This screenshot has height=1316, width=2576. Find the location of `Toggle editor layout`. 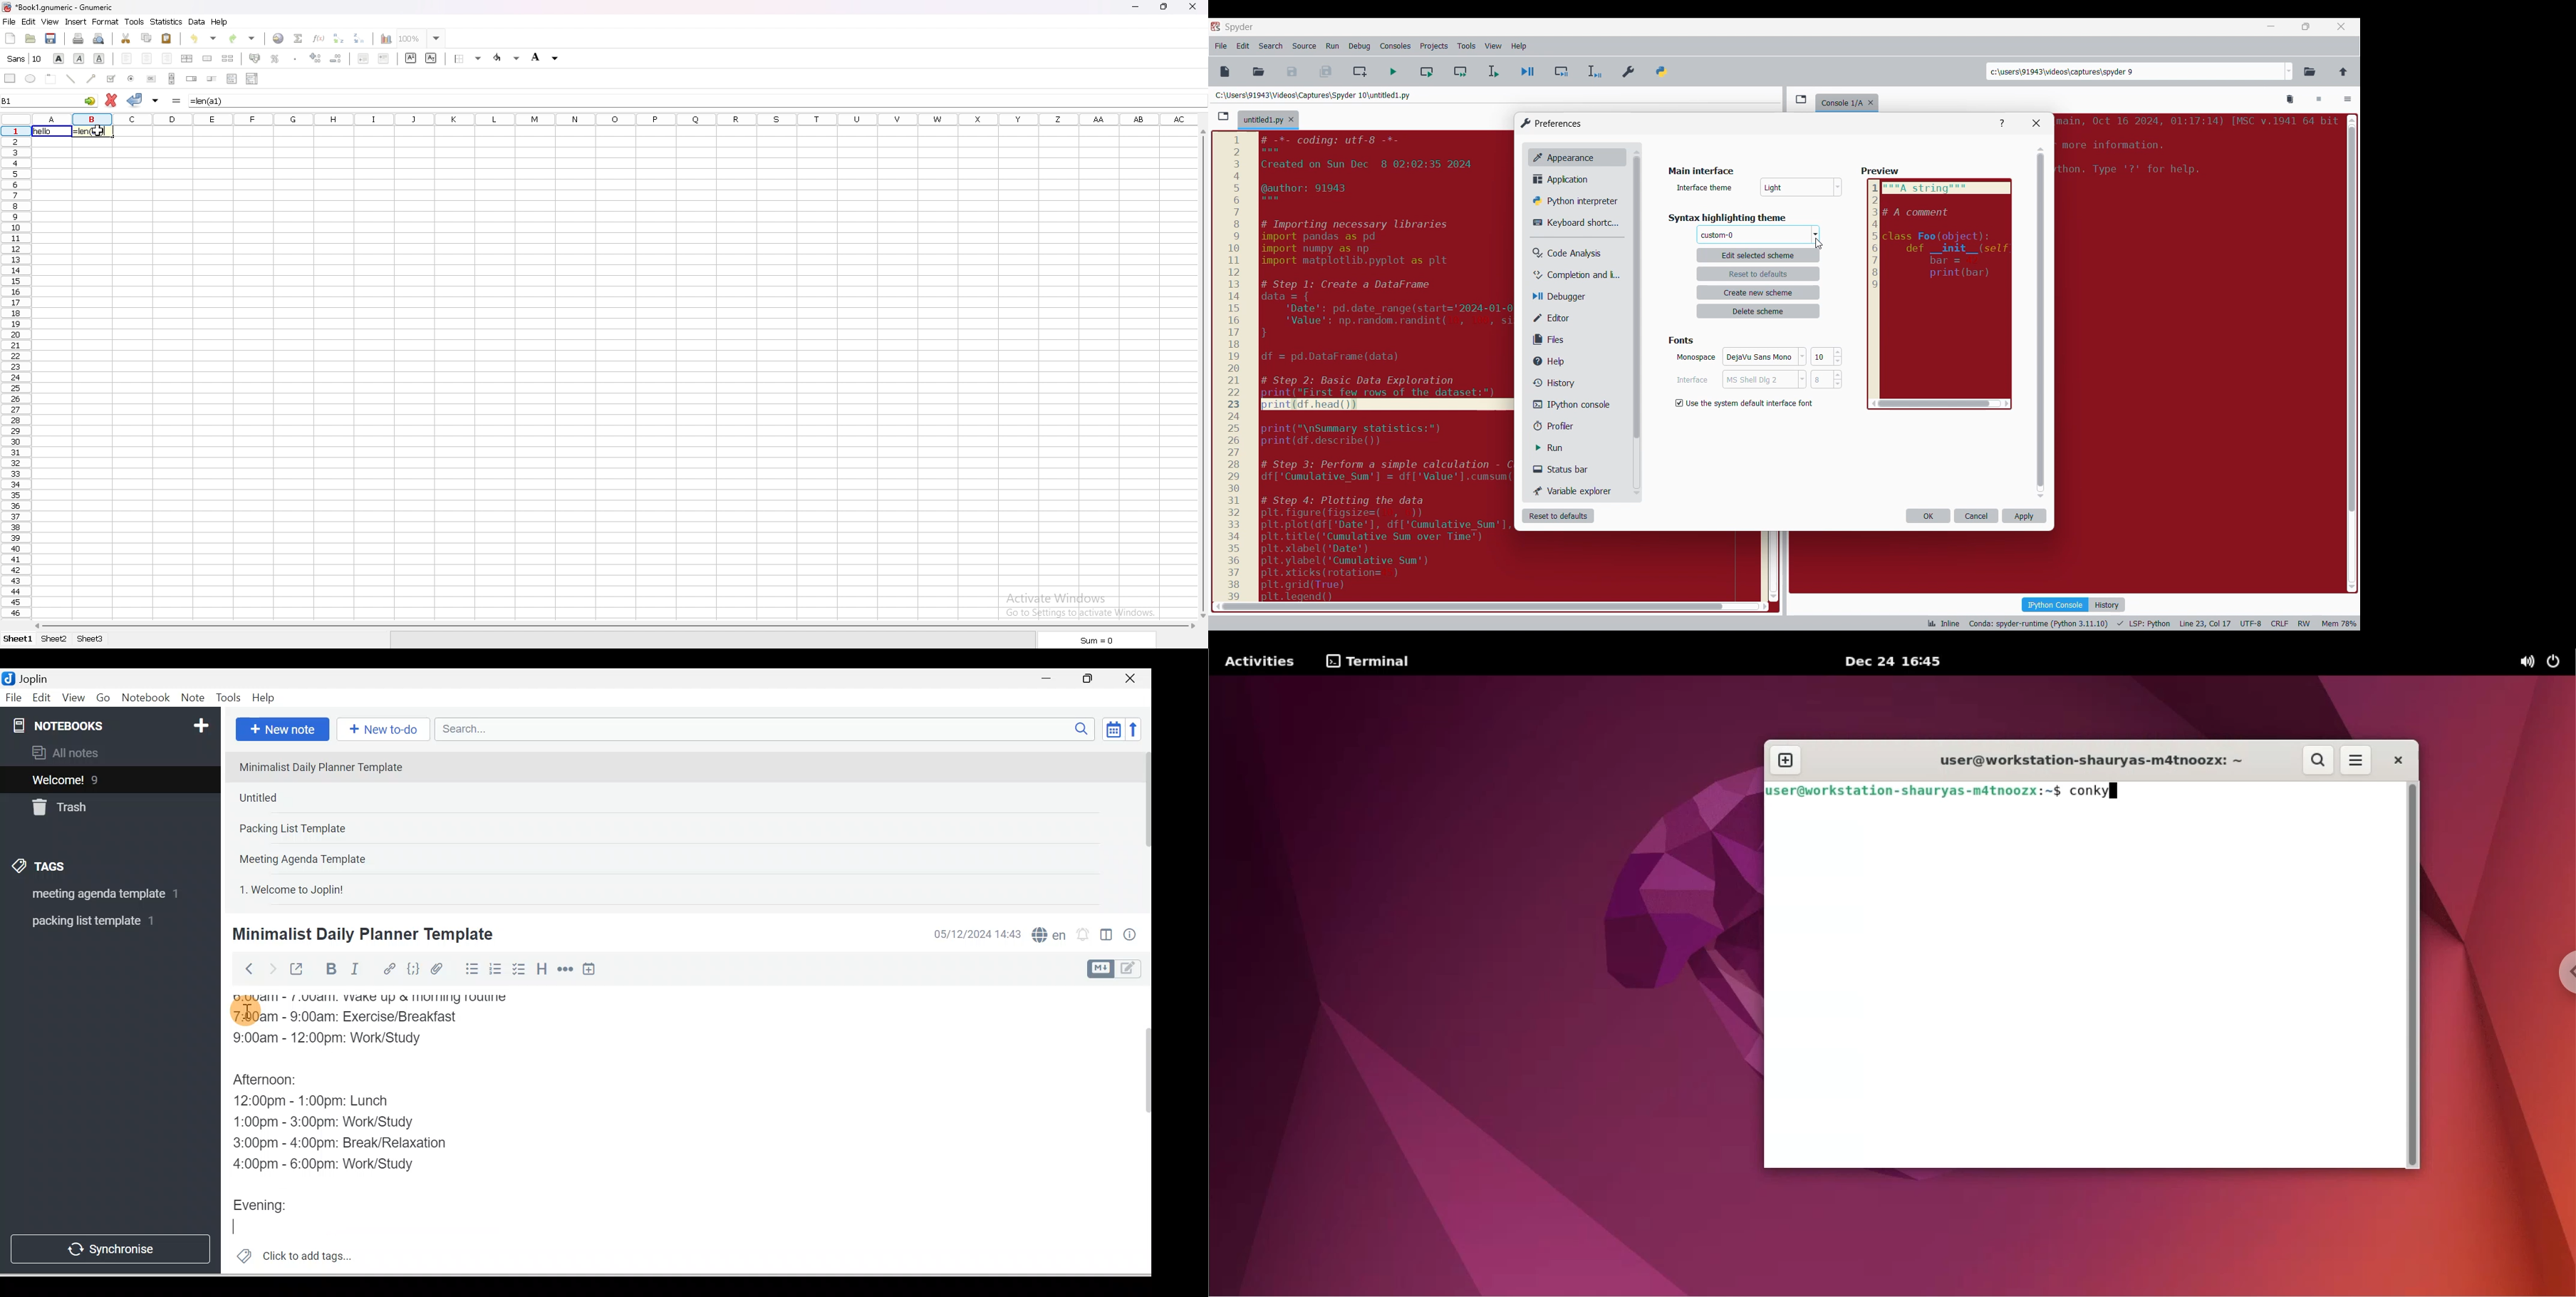

Toggle editor layout is located at coordinates (1119, 969).